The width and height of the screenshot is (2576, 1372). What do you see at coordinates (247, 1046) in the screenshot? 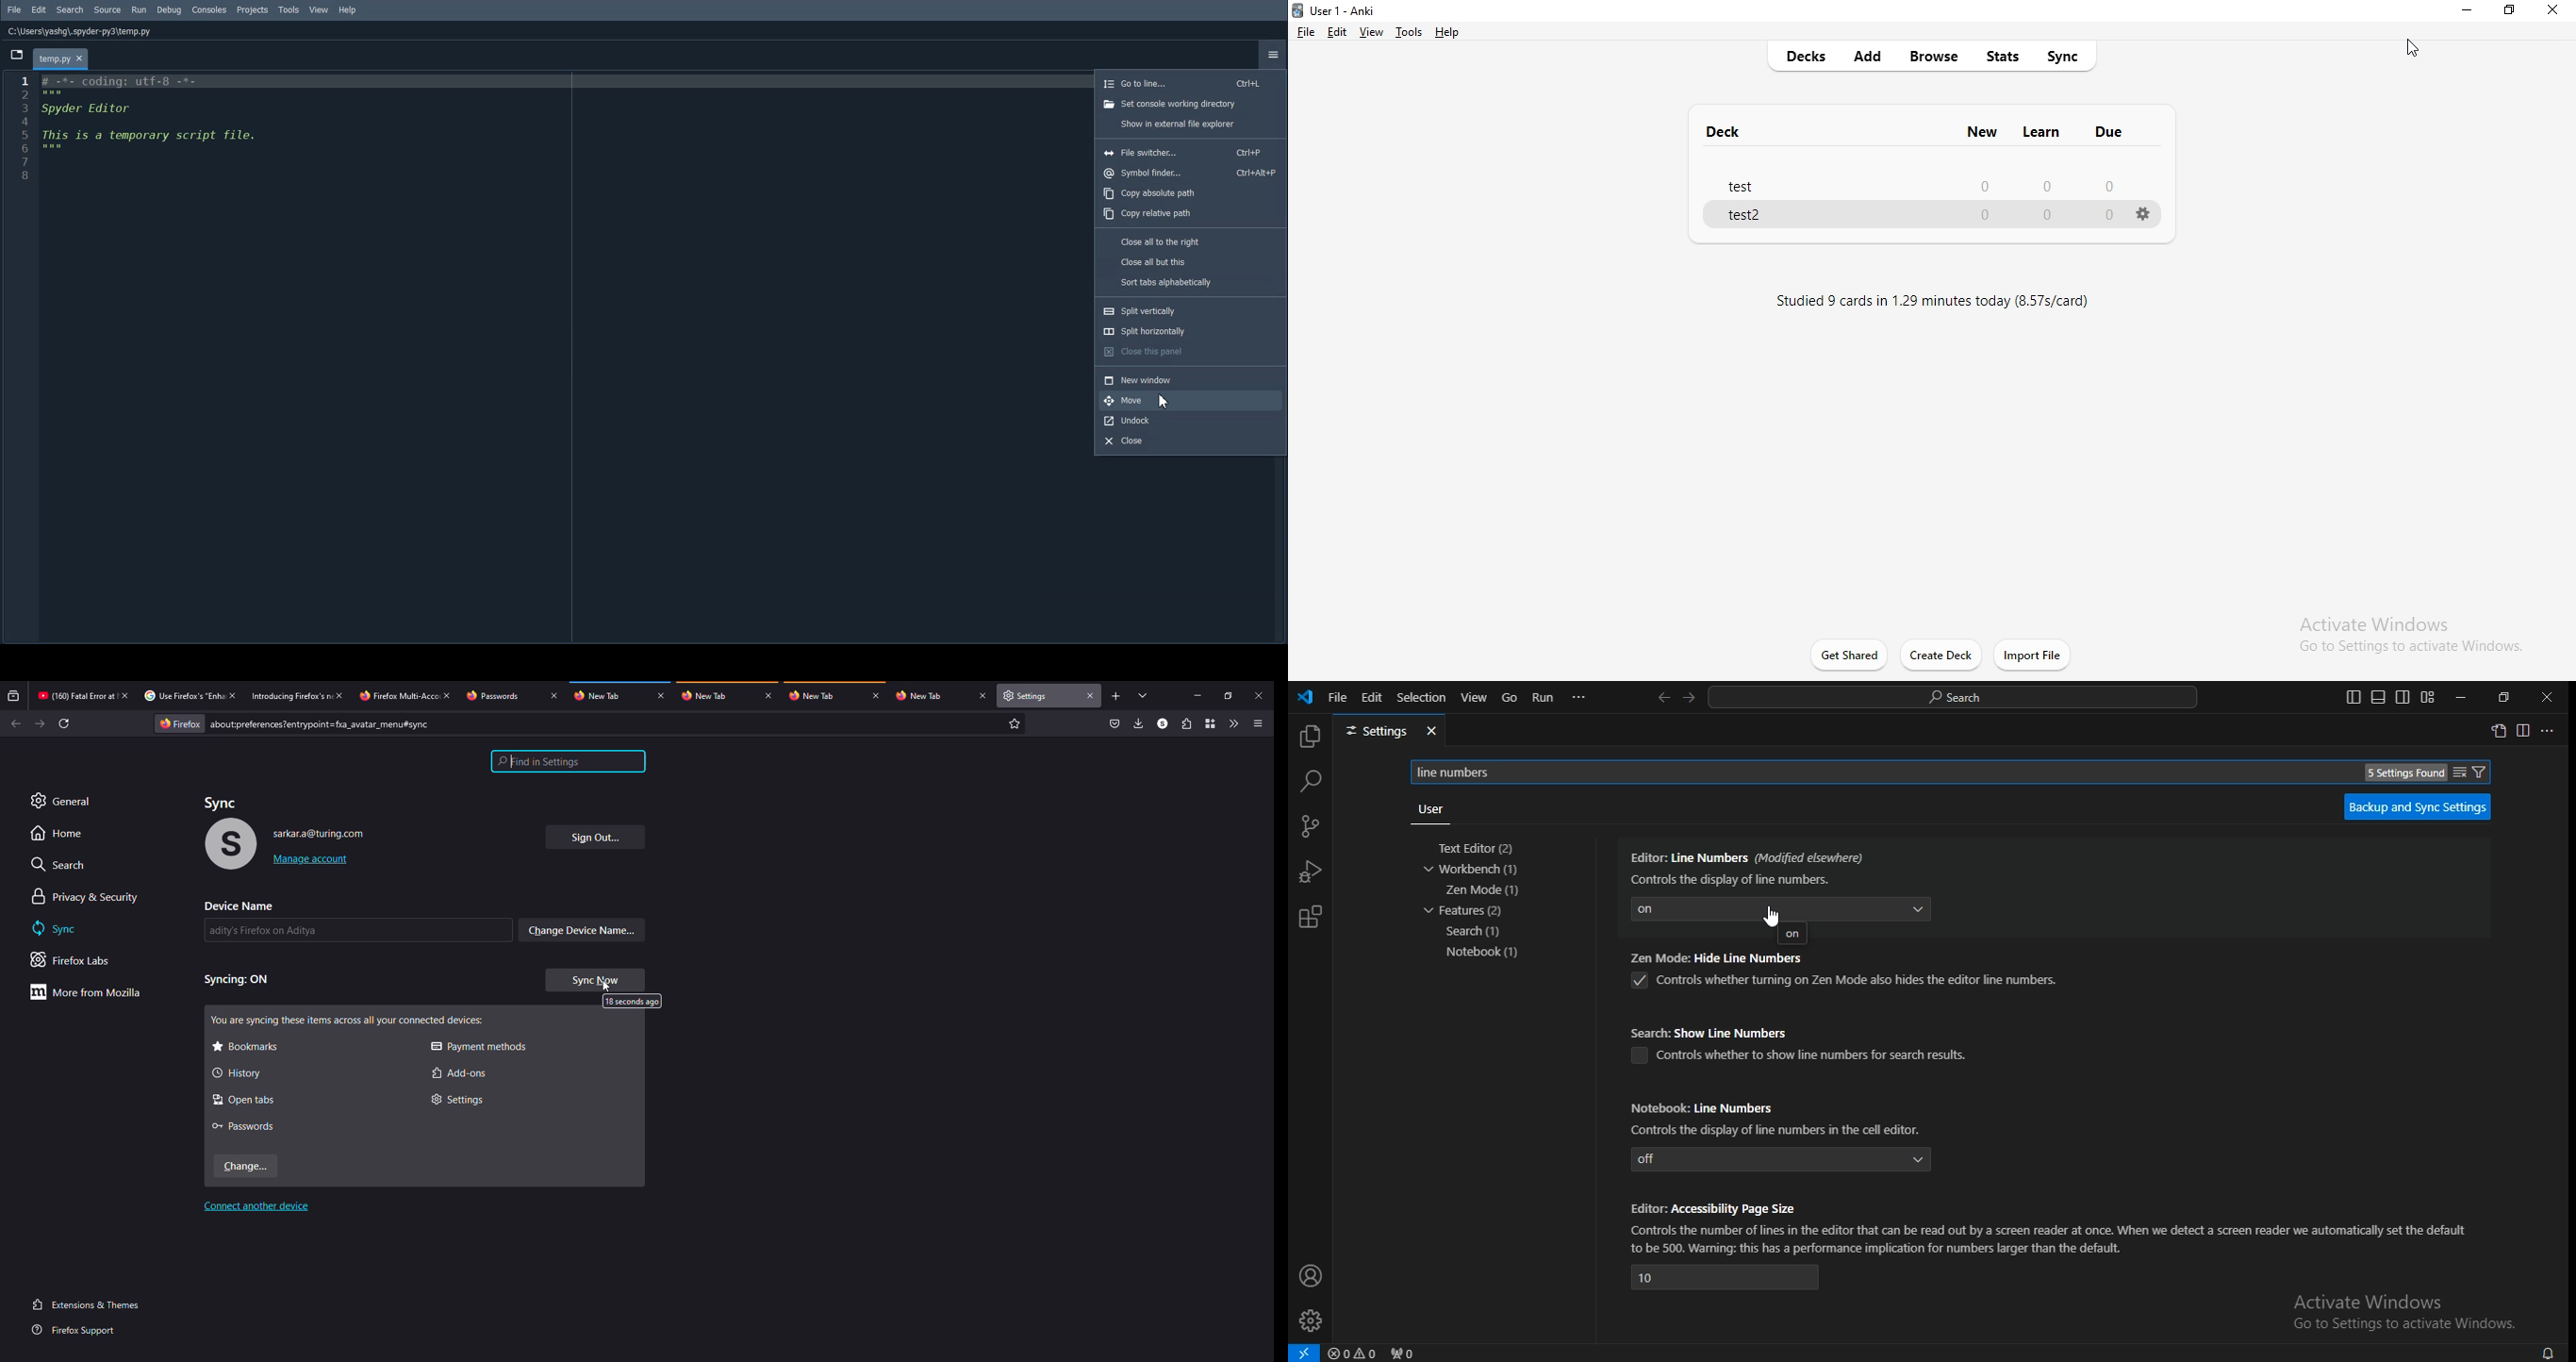
I see `bookmarks` at bounding box center [247, 1046].